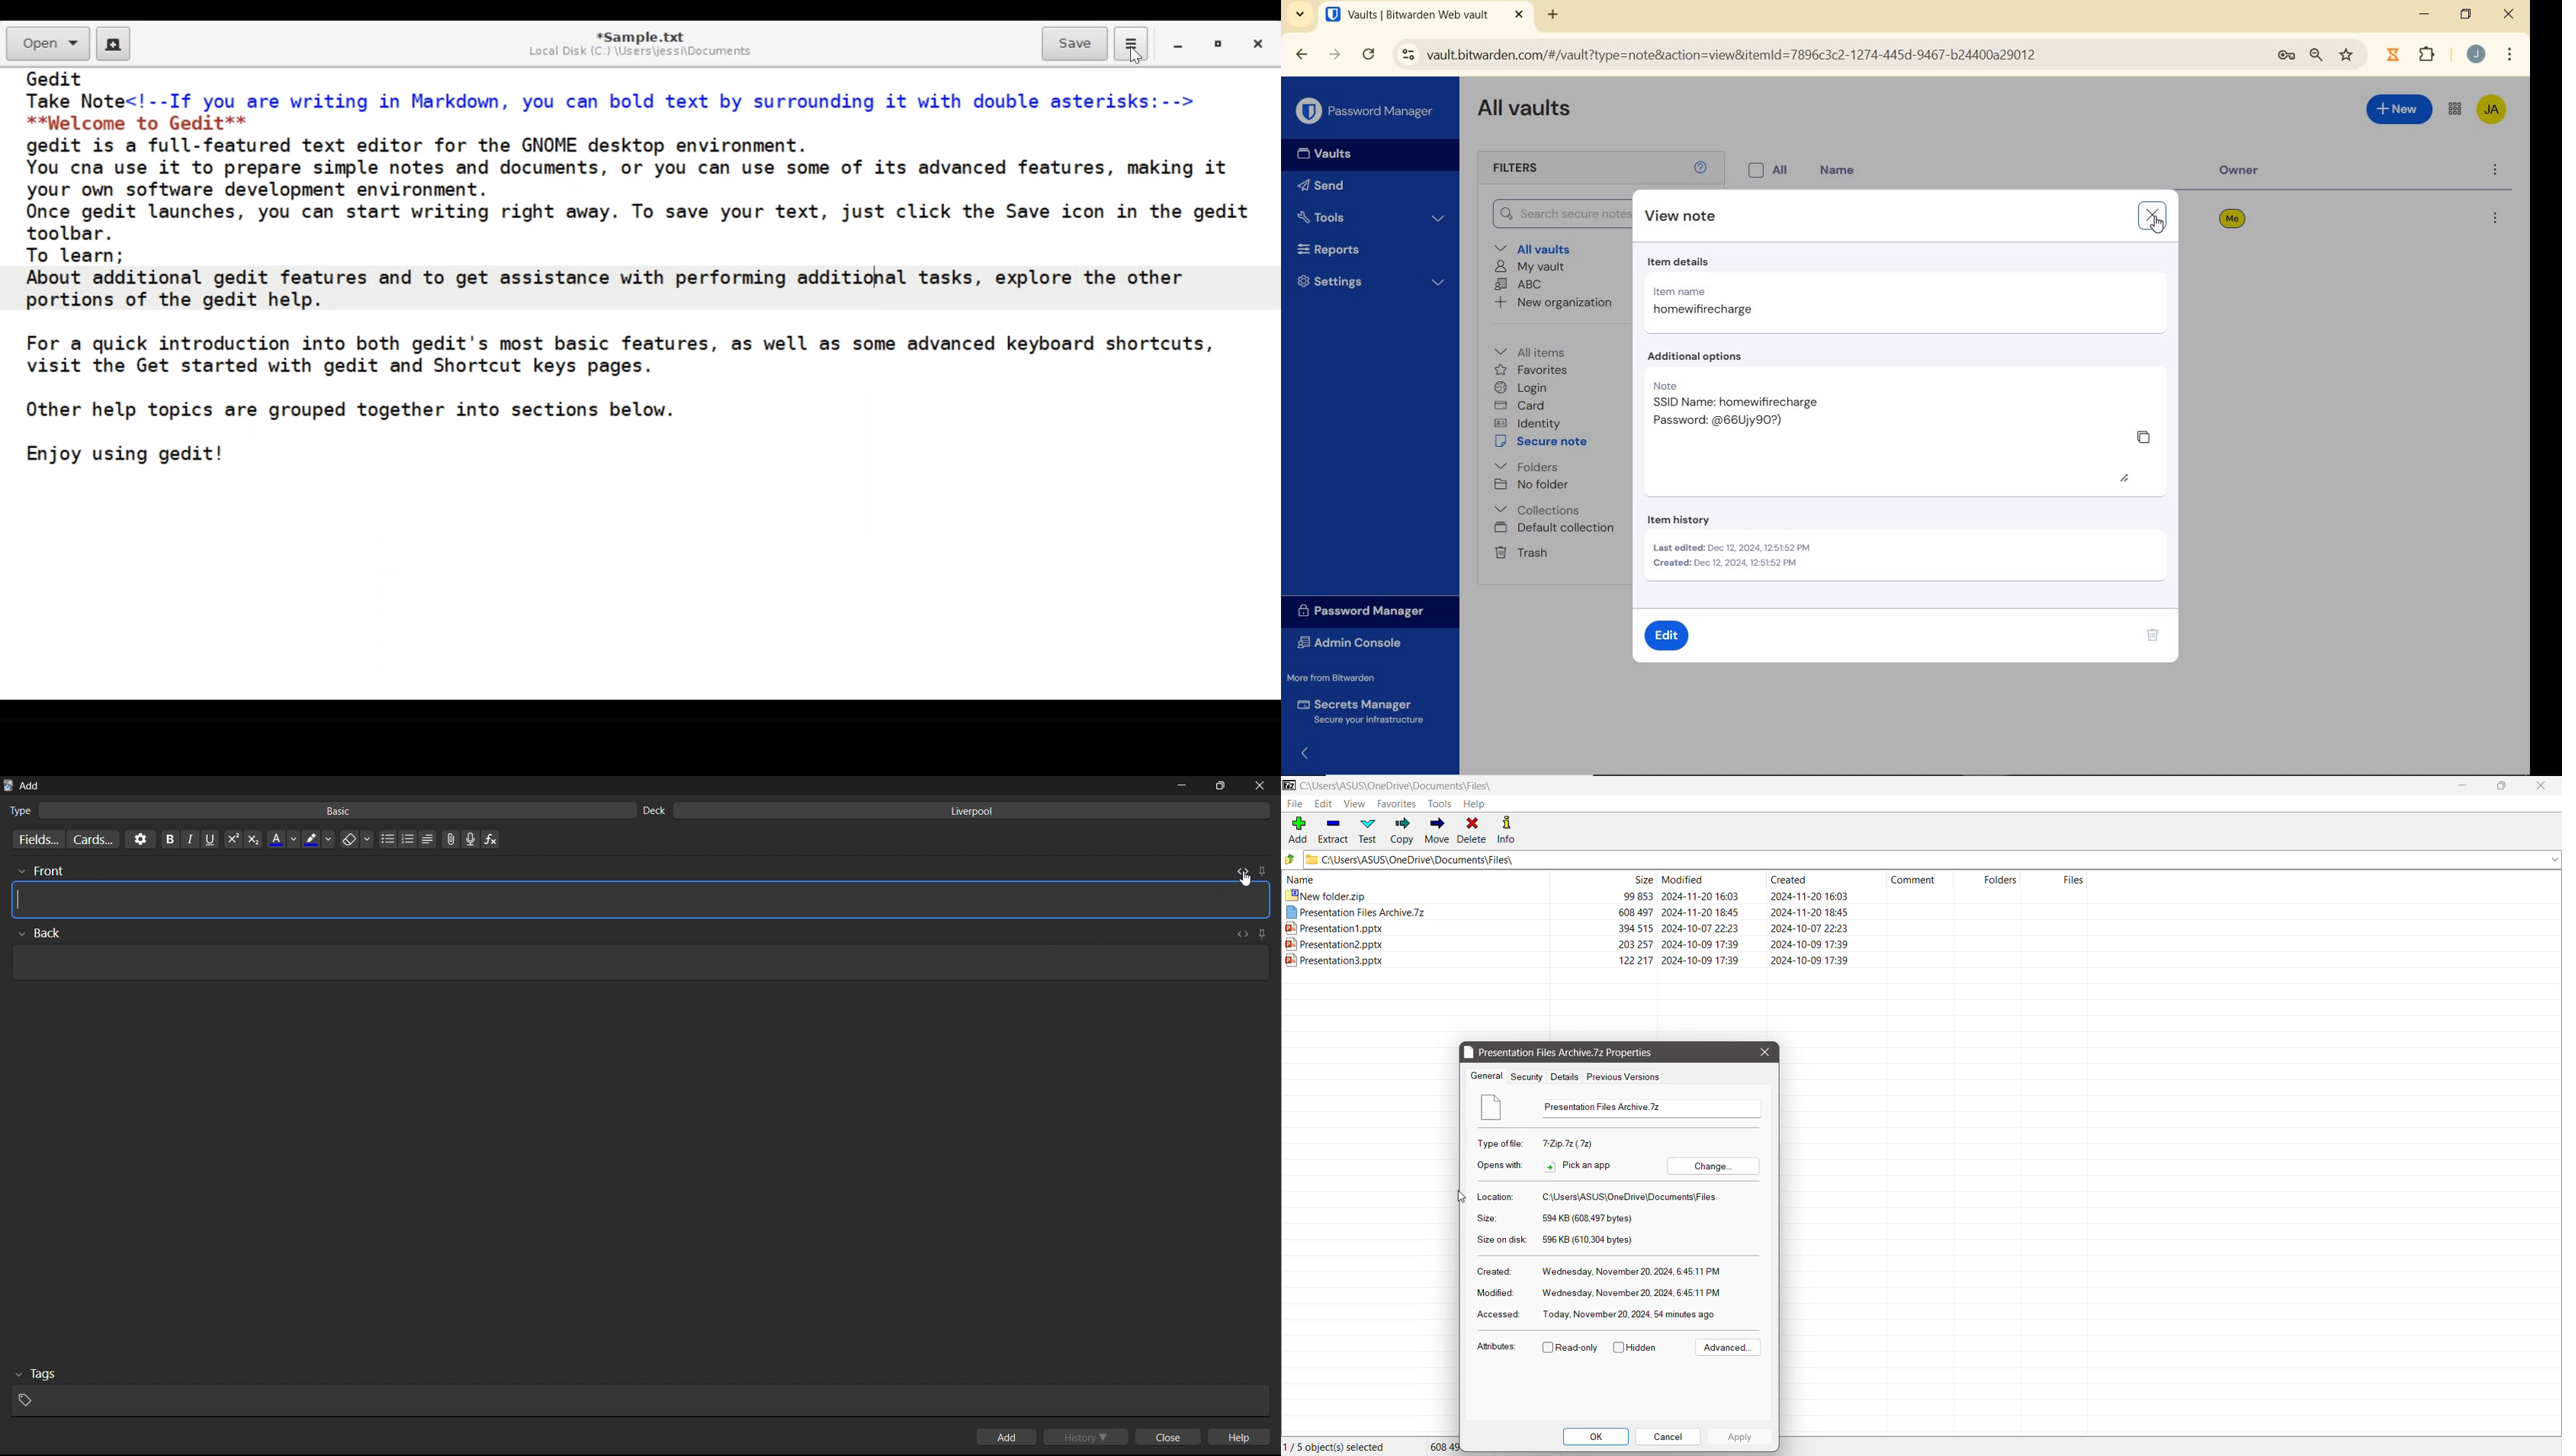 This screenshot has width=2576, height=1456. I want to click on *Sample.txt, so click(640, 34).